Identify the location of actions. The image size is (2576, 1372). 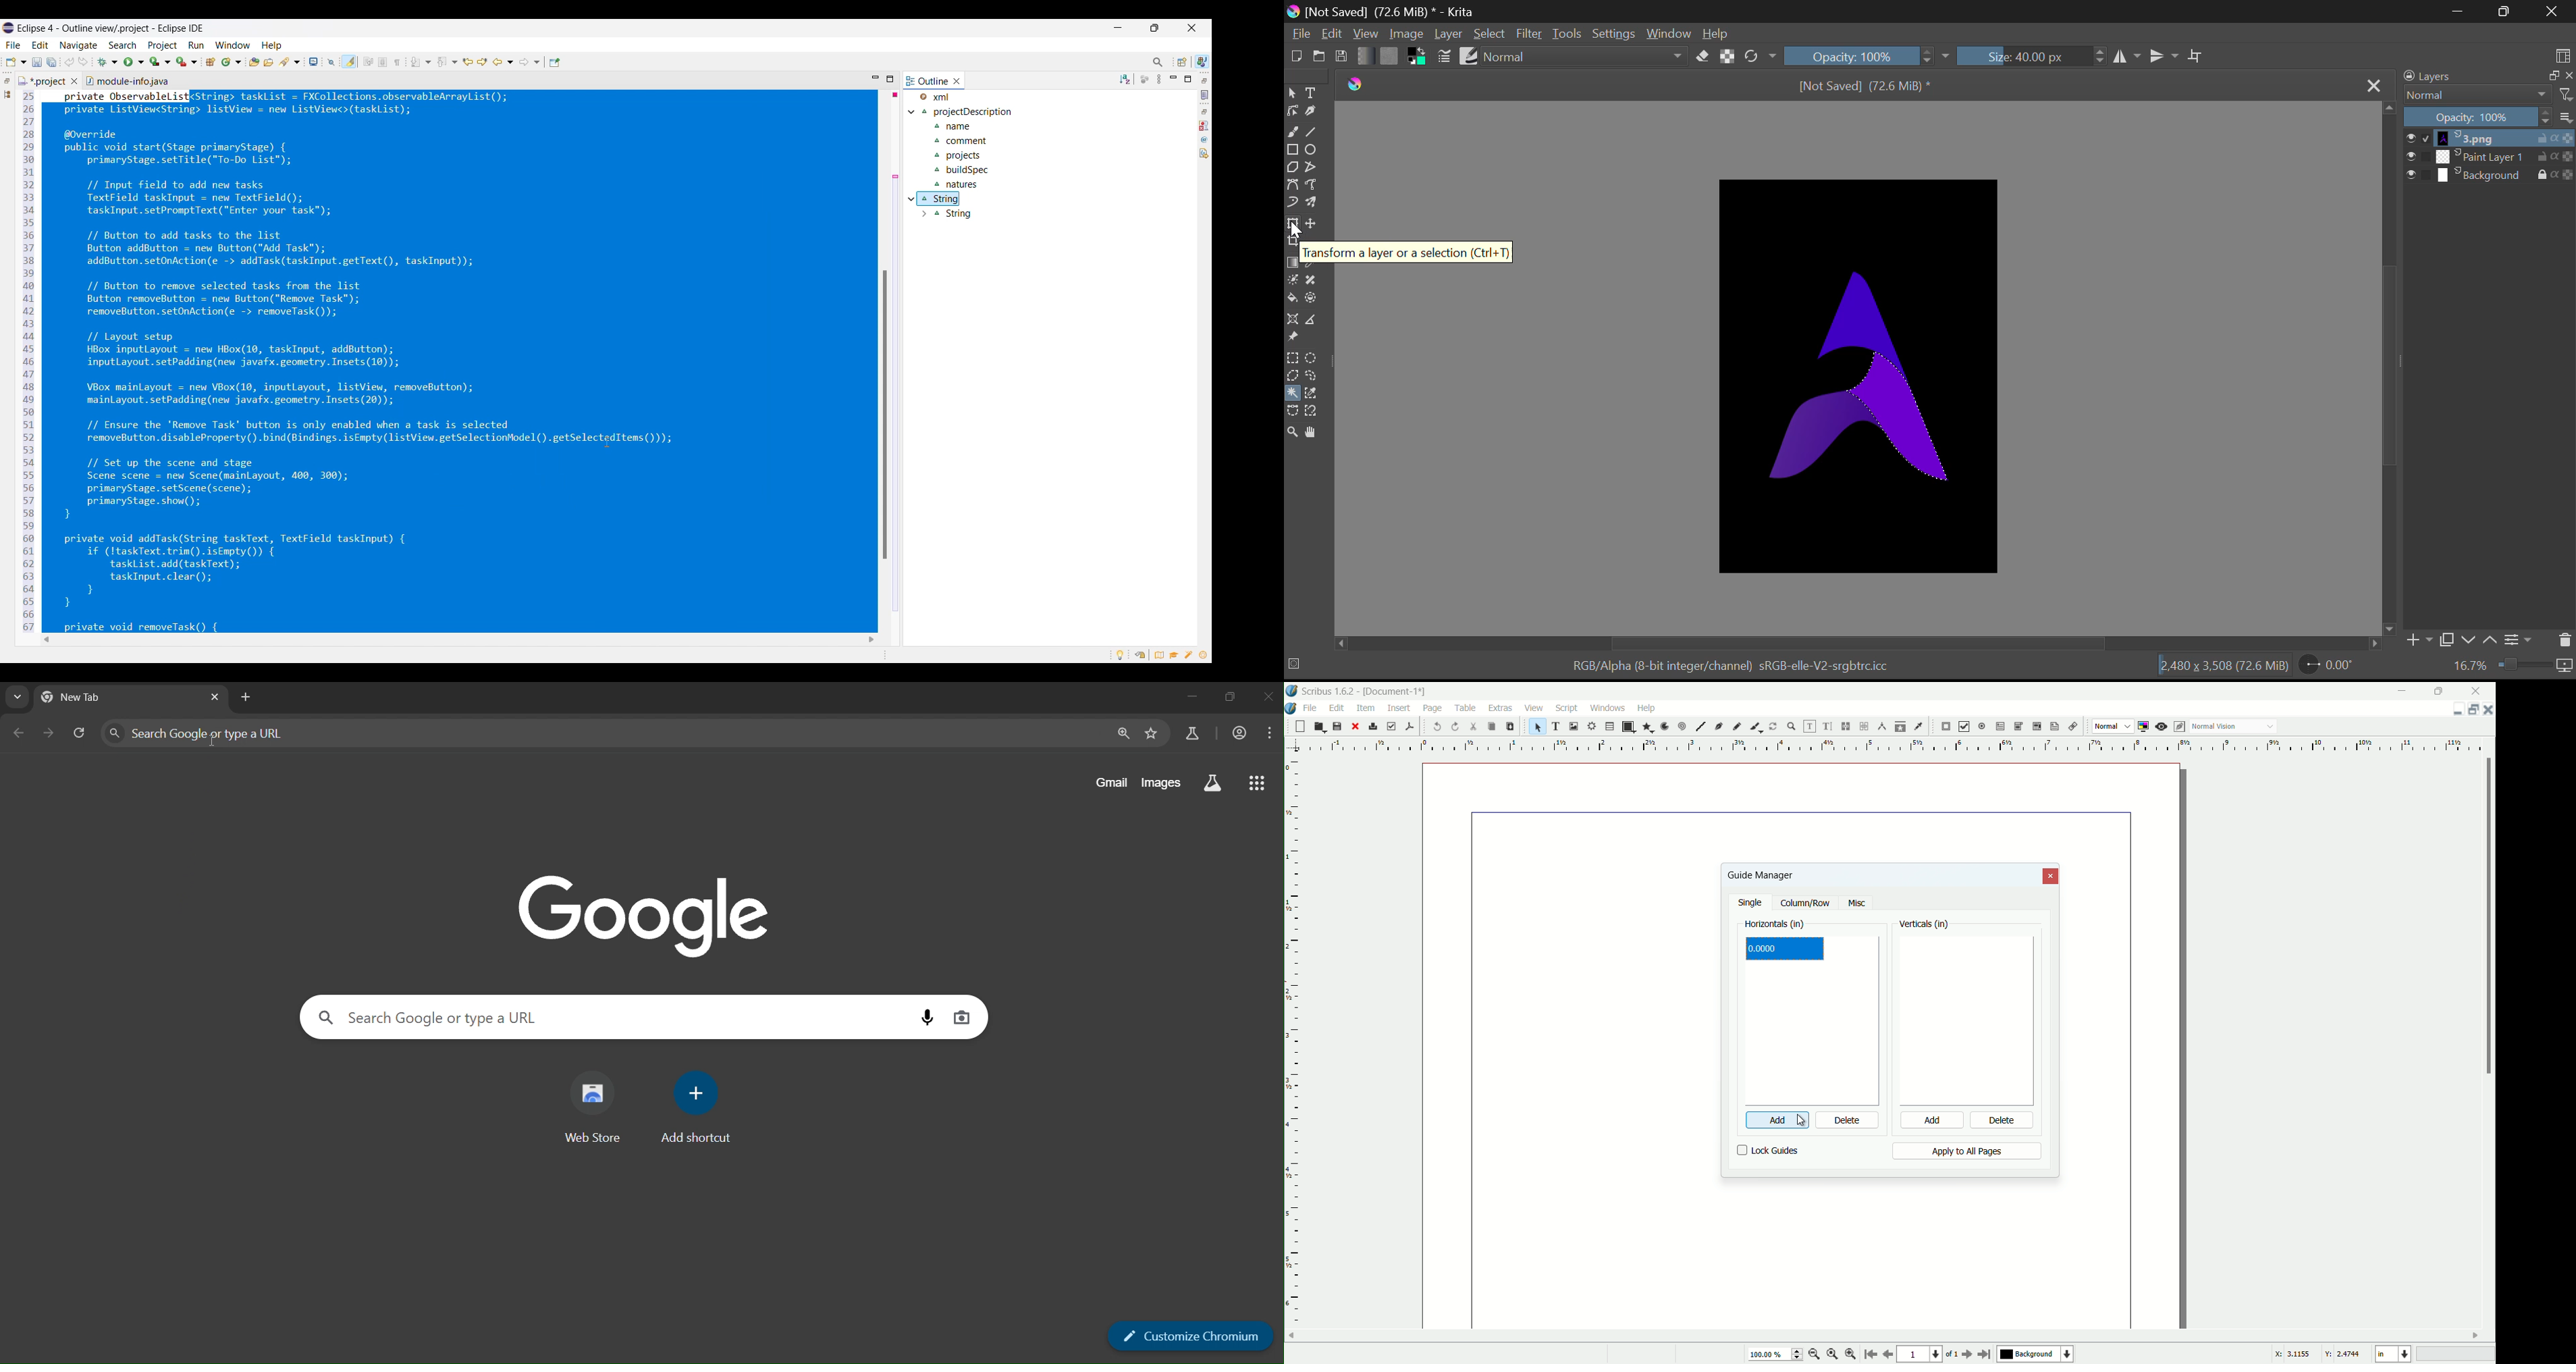
(2555, 174).